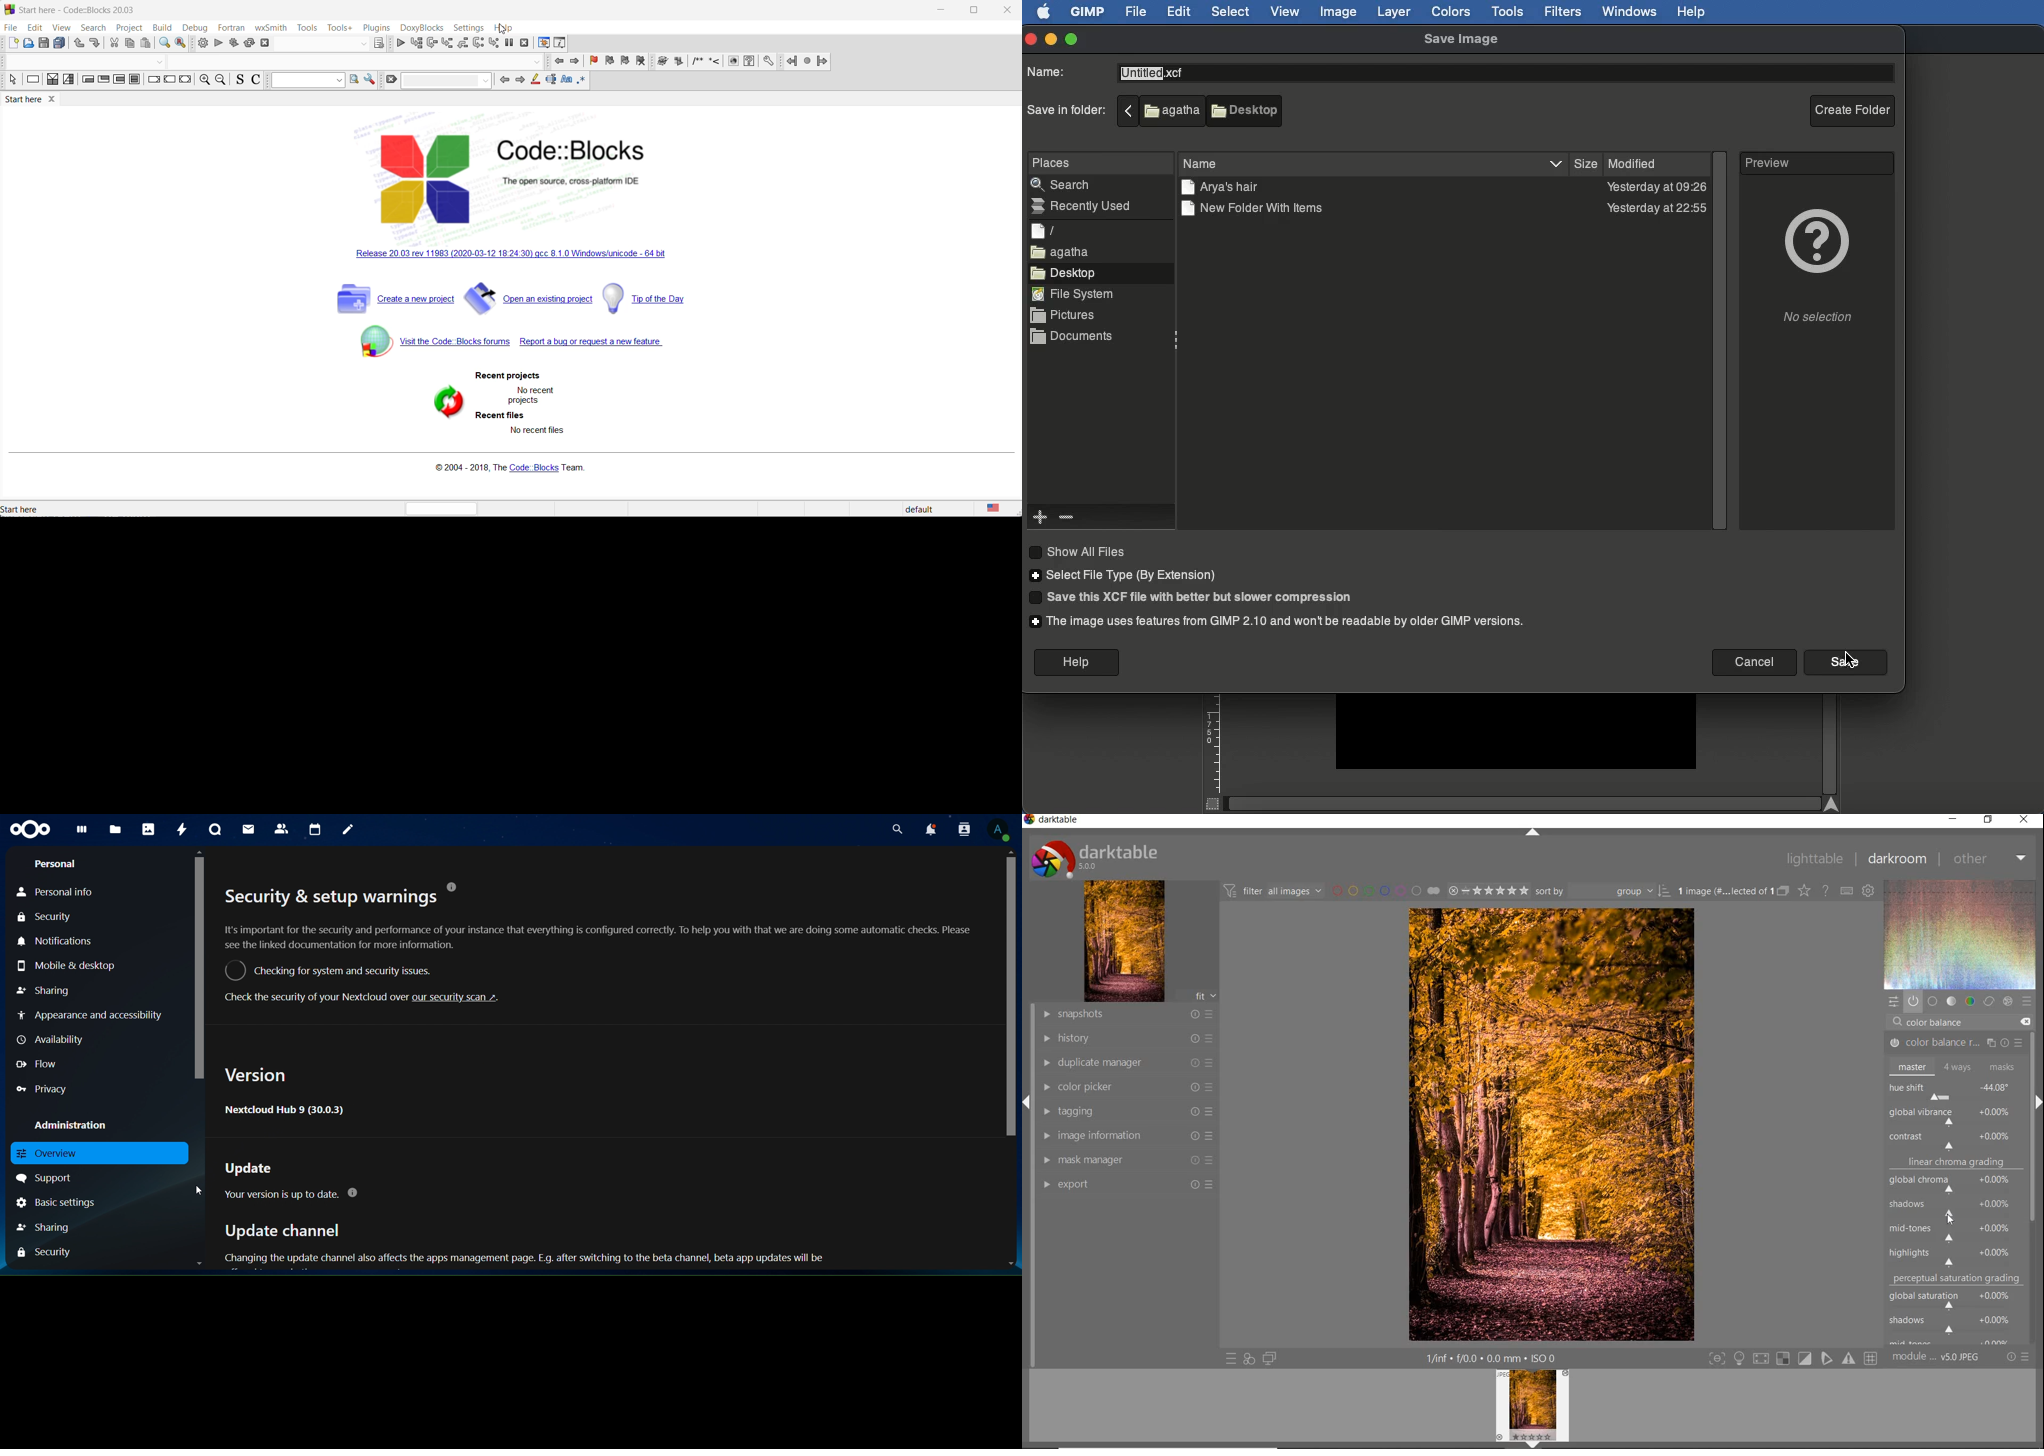 The width and height of the screenshot is (2044, 1456). I want to click on dropdown, so click(305, 81).